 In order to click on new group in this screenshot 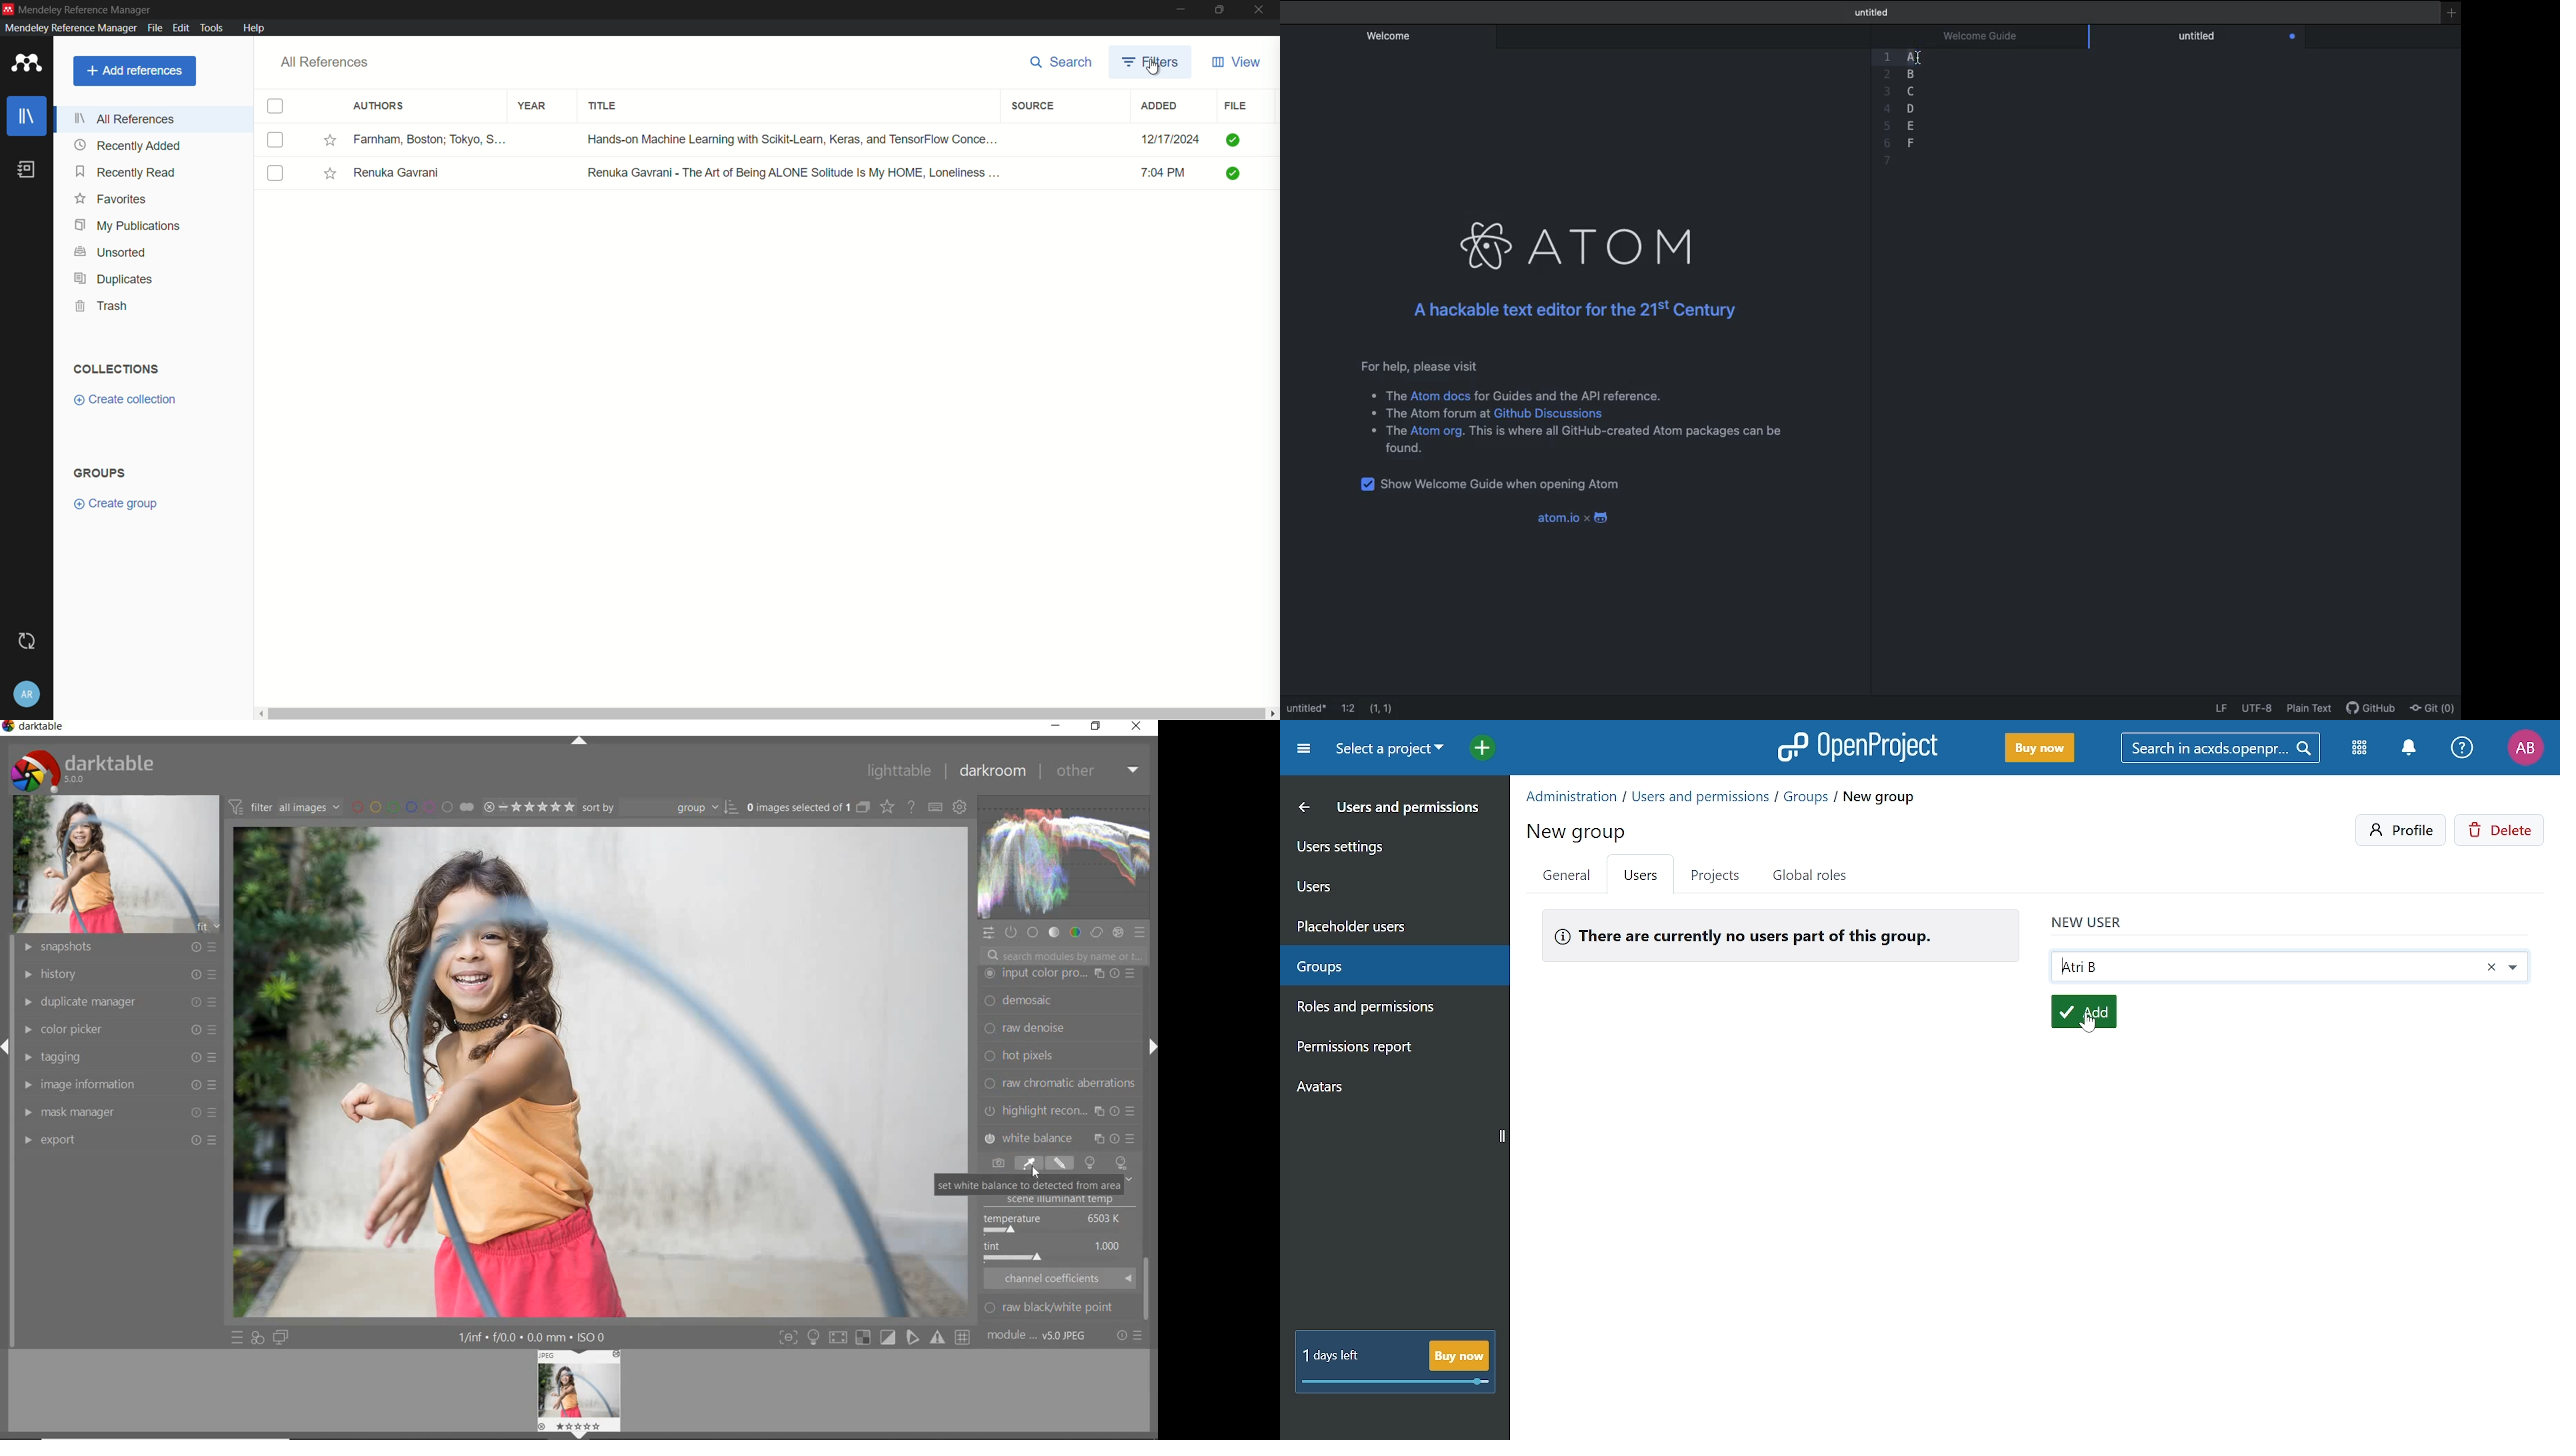, I will do `click(1579, 829)`.